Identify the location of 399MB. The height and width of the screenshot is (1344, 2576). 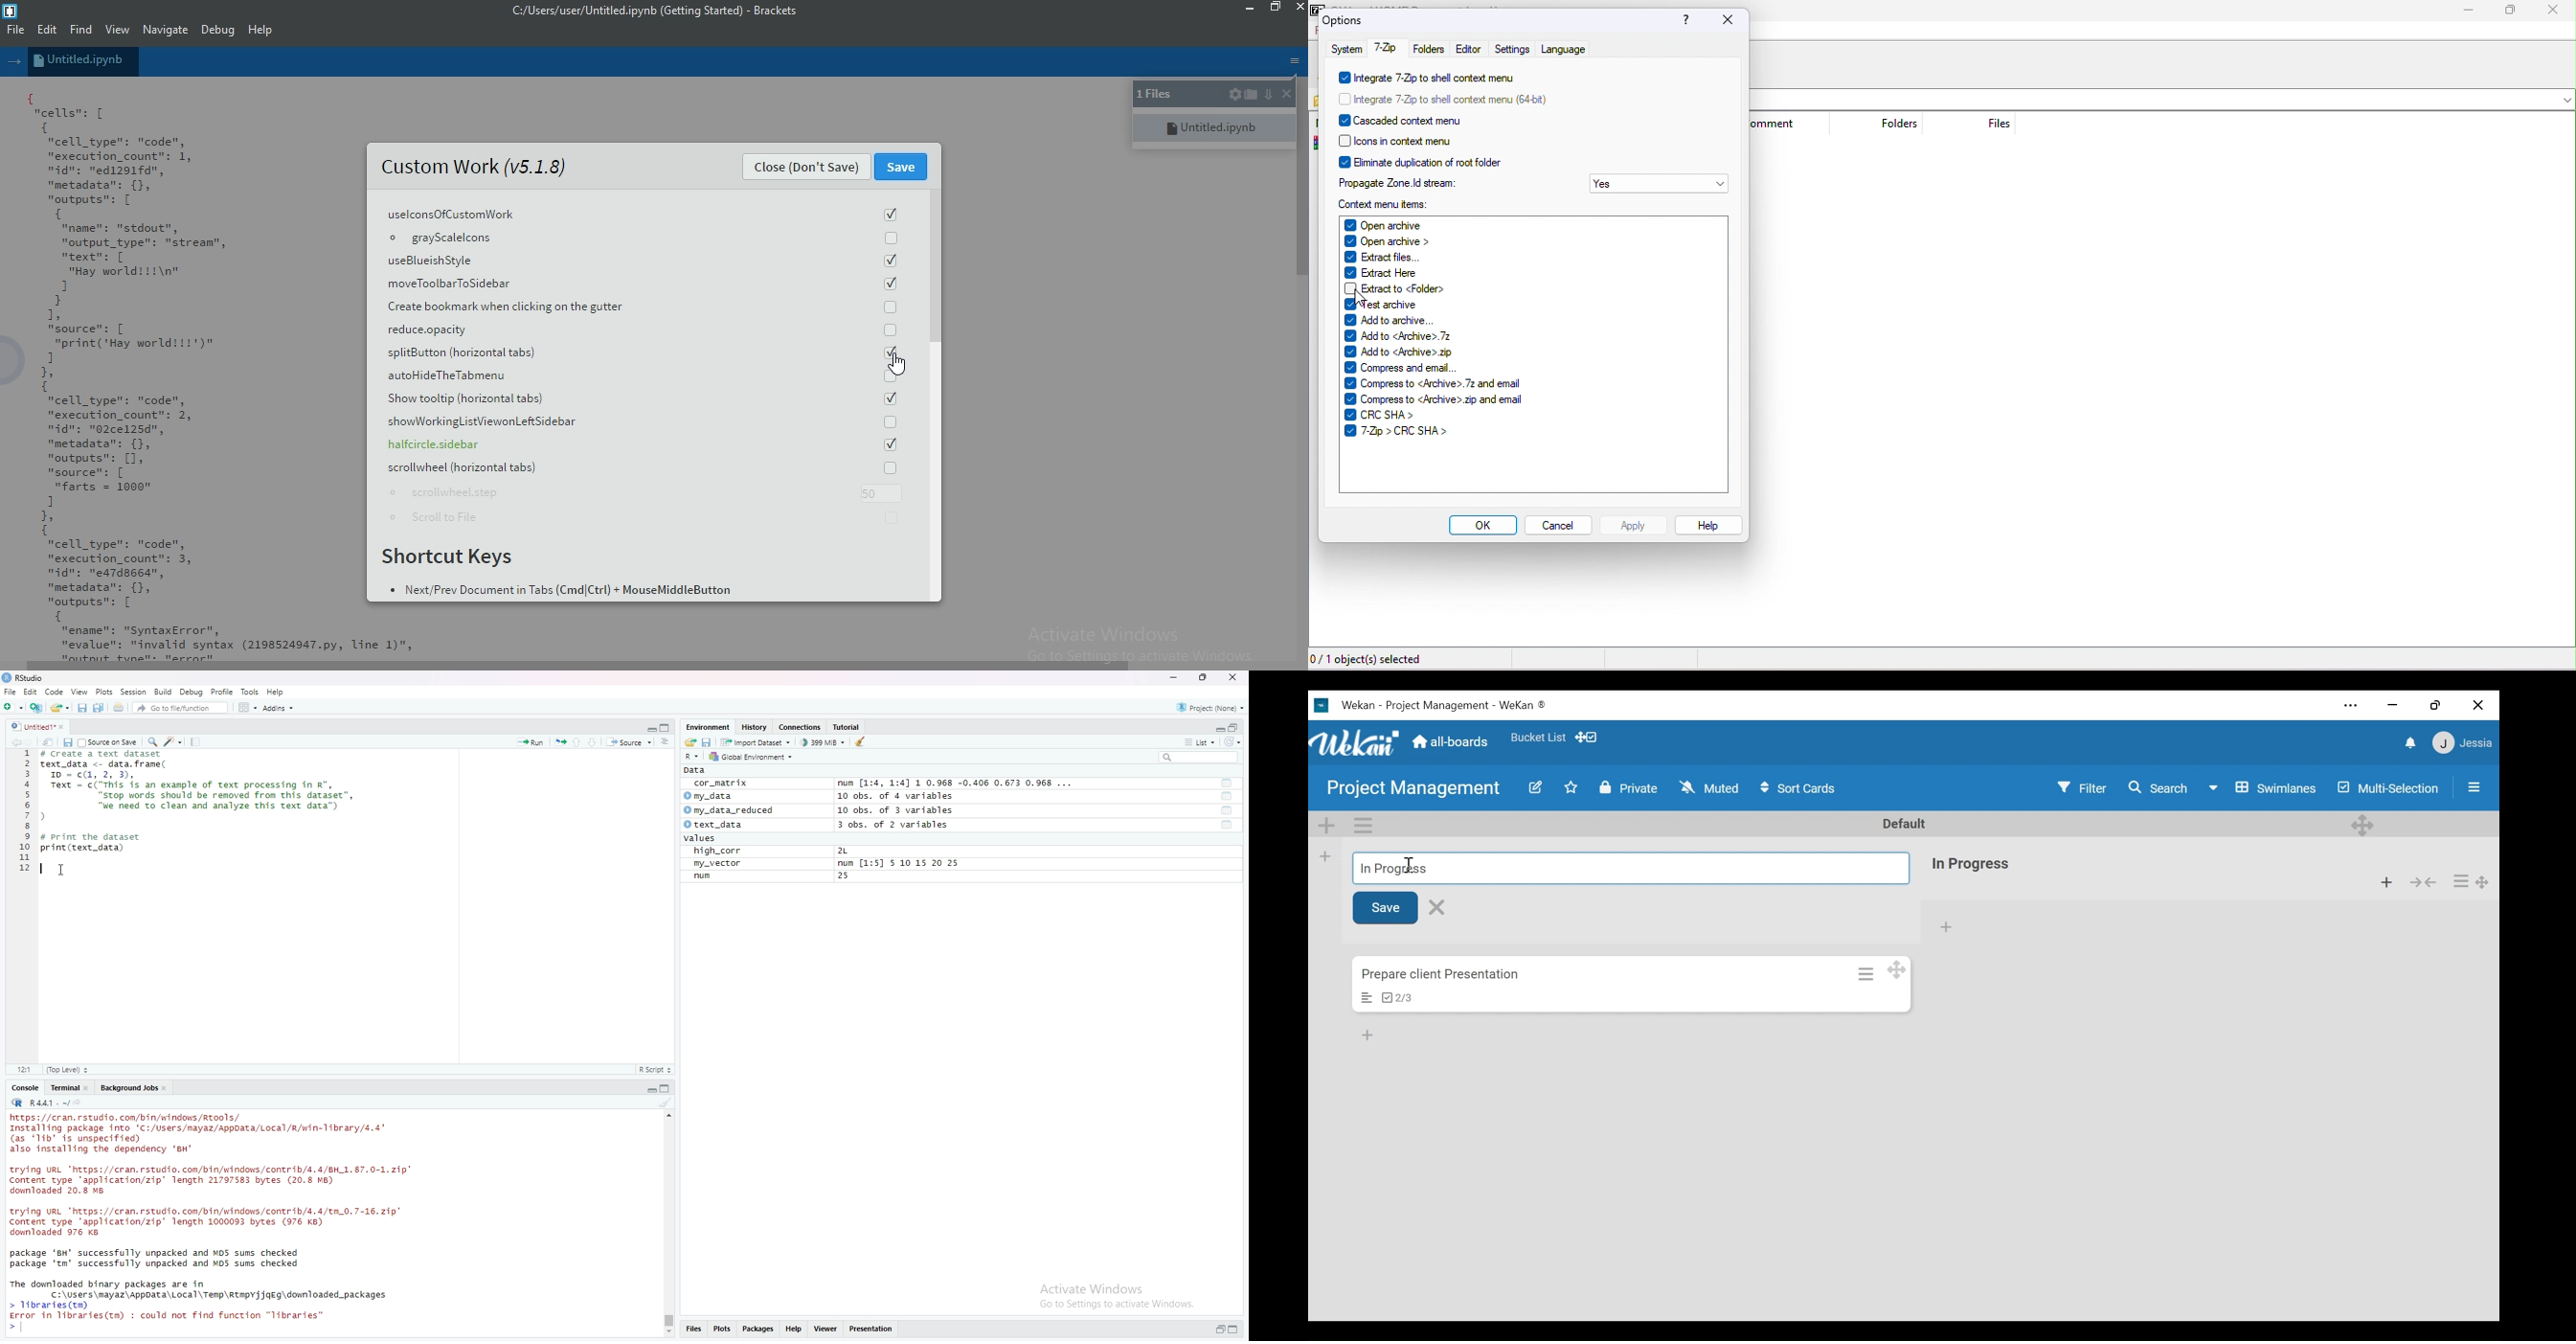
(826, 744).